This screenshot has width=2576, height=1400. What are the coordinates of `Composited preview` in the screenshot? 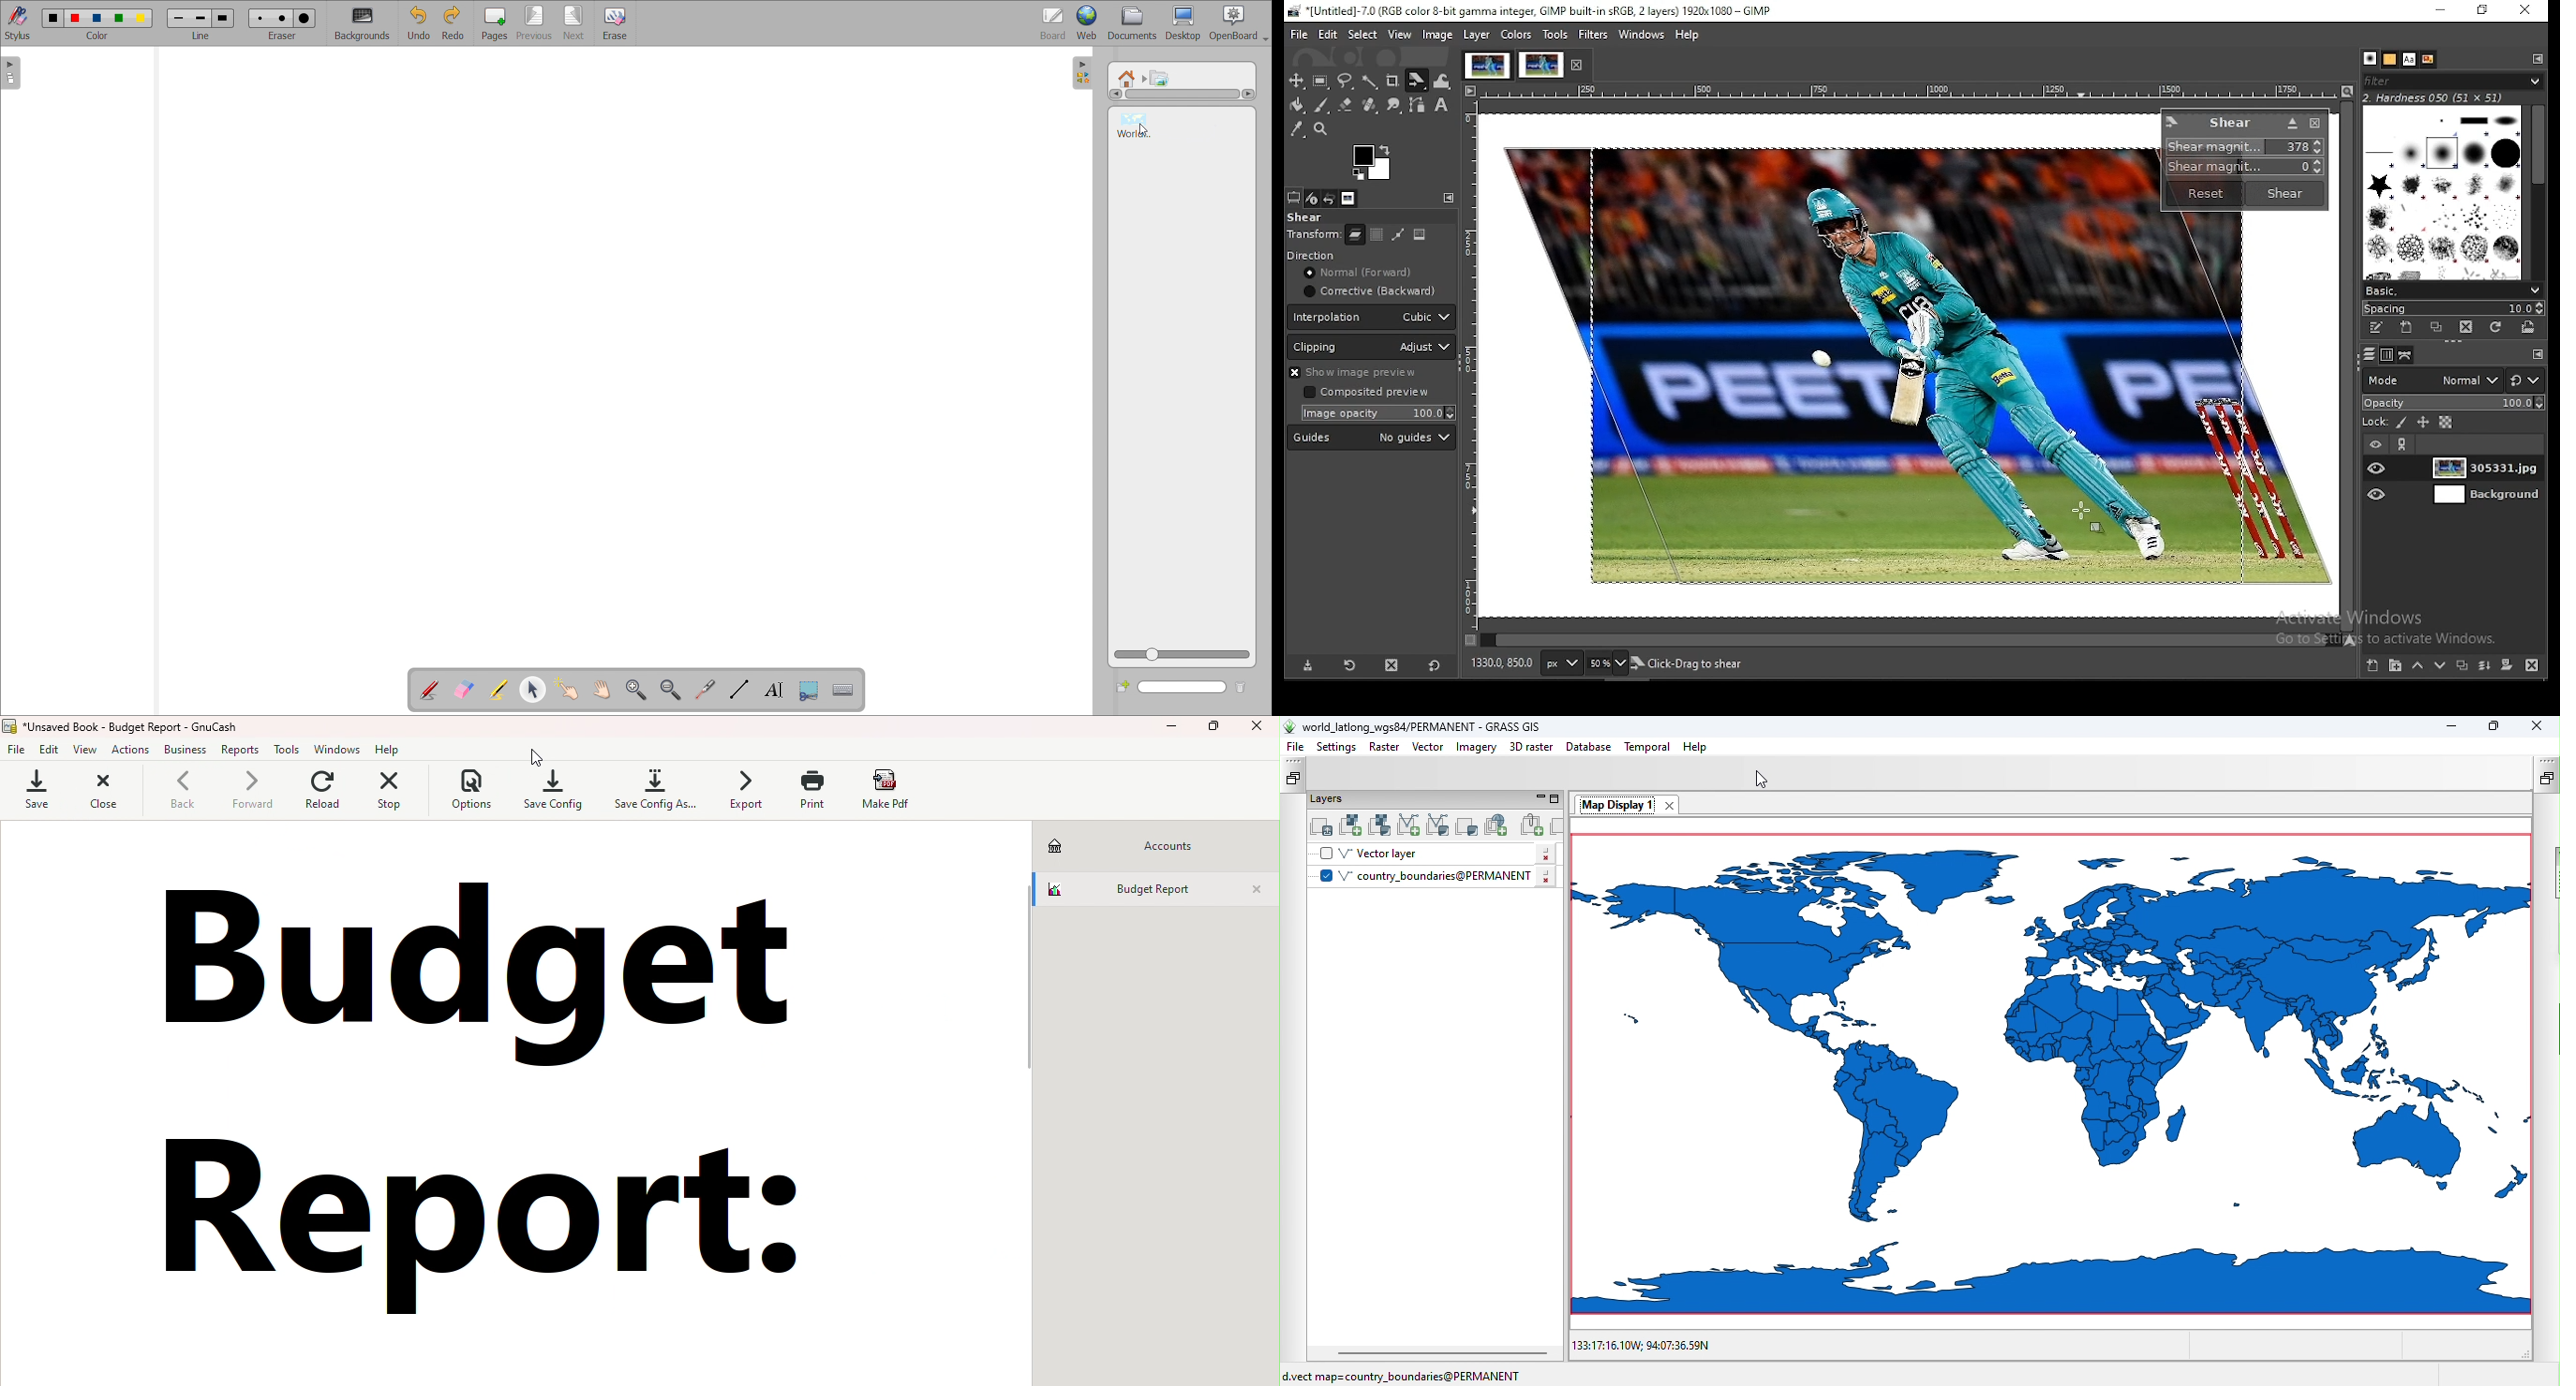 It's located at (1369, 393).